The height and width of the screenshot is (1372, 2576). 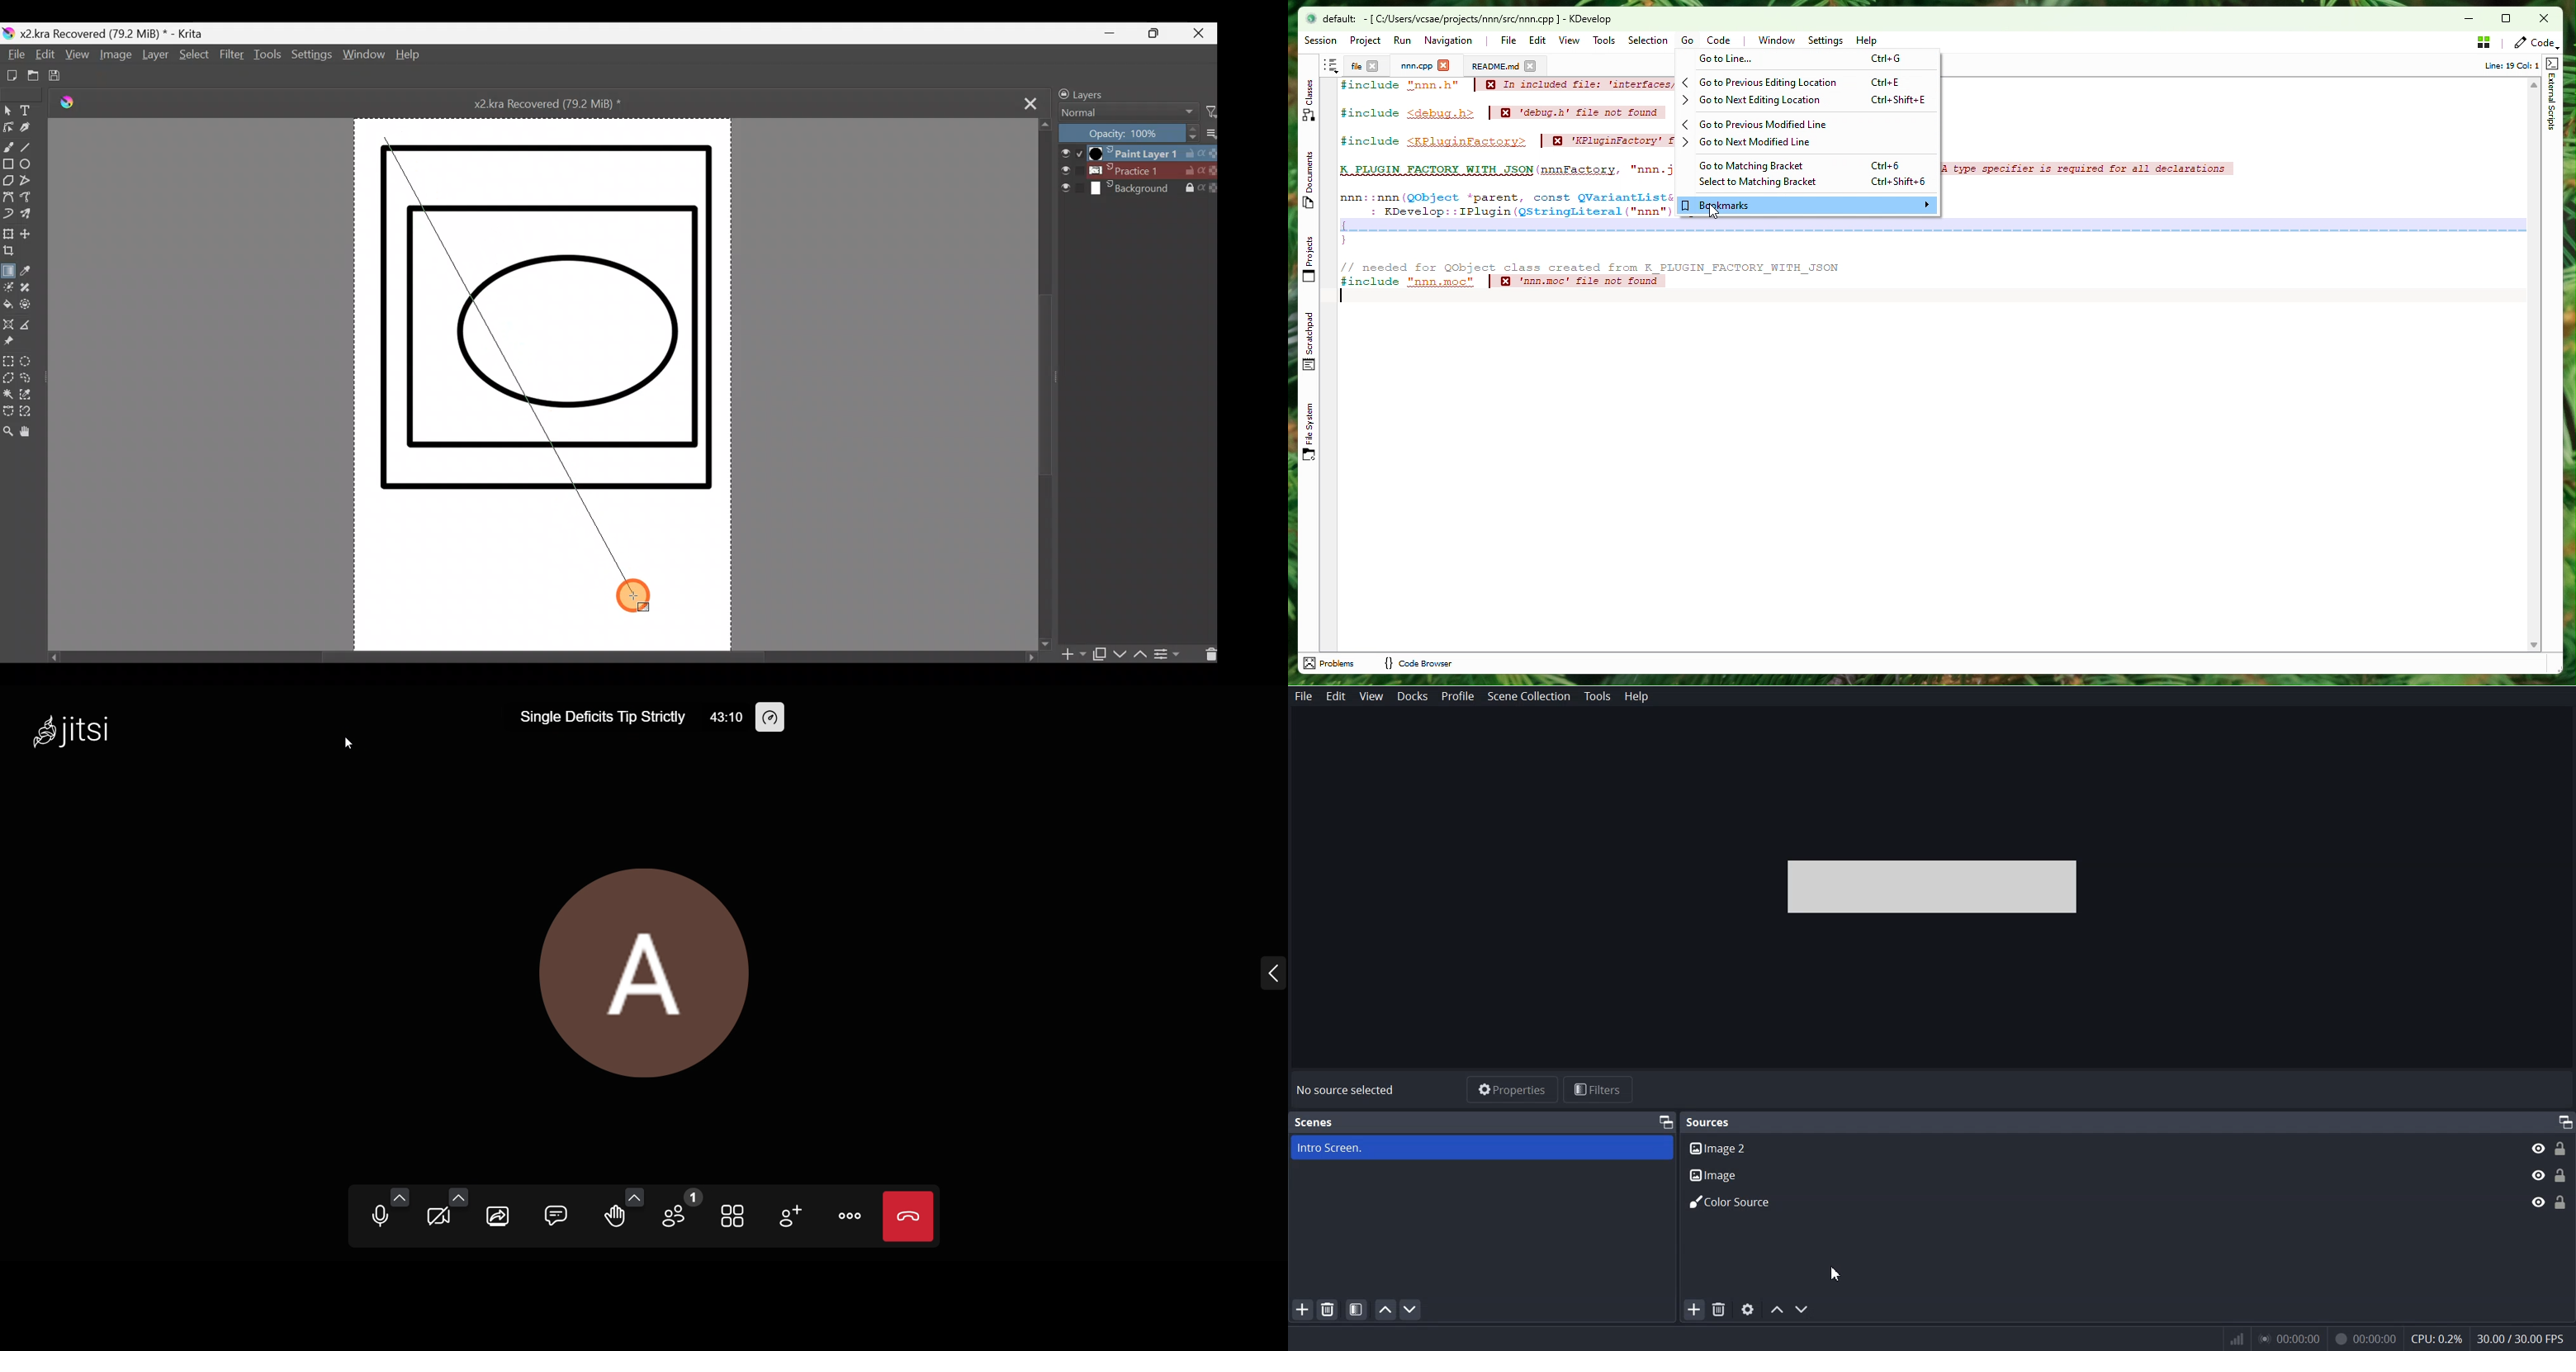 I want to click on Color Source, so click(x=2098, y=1200).